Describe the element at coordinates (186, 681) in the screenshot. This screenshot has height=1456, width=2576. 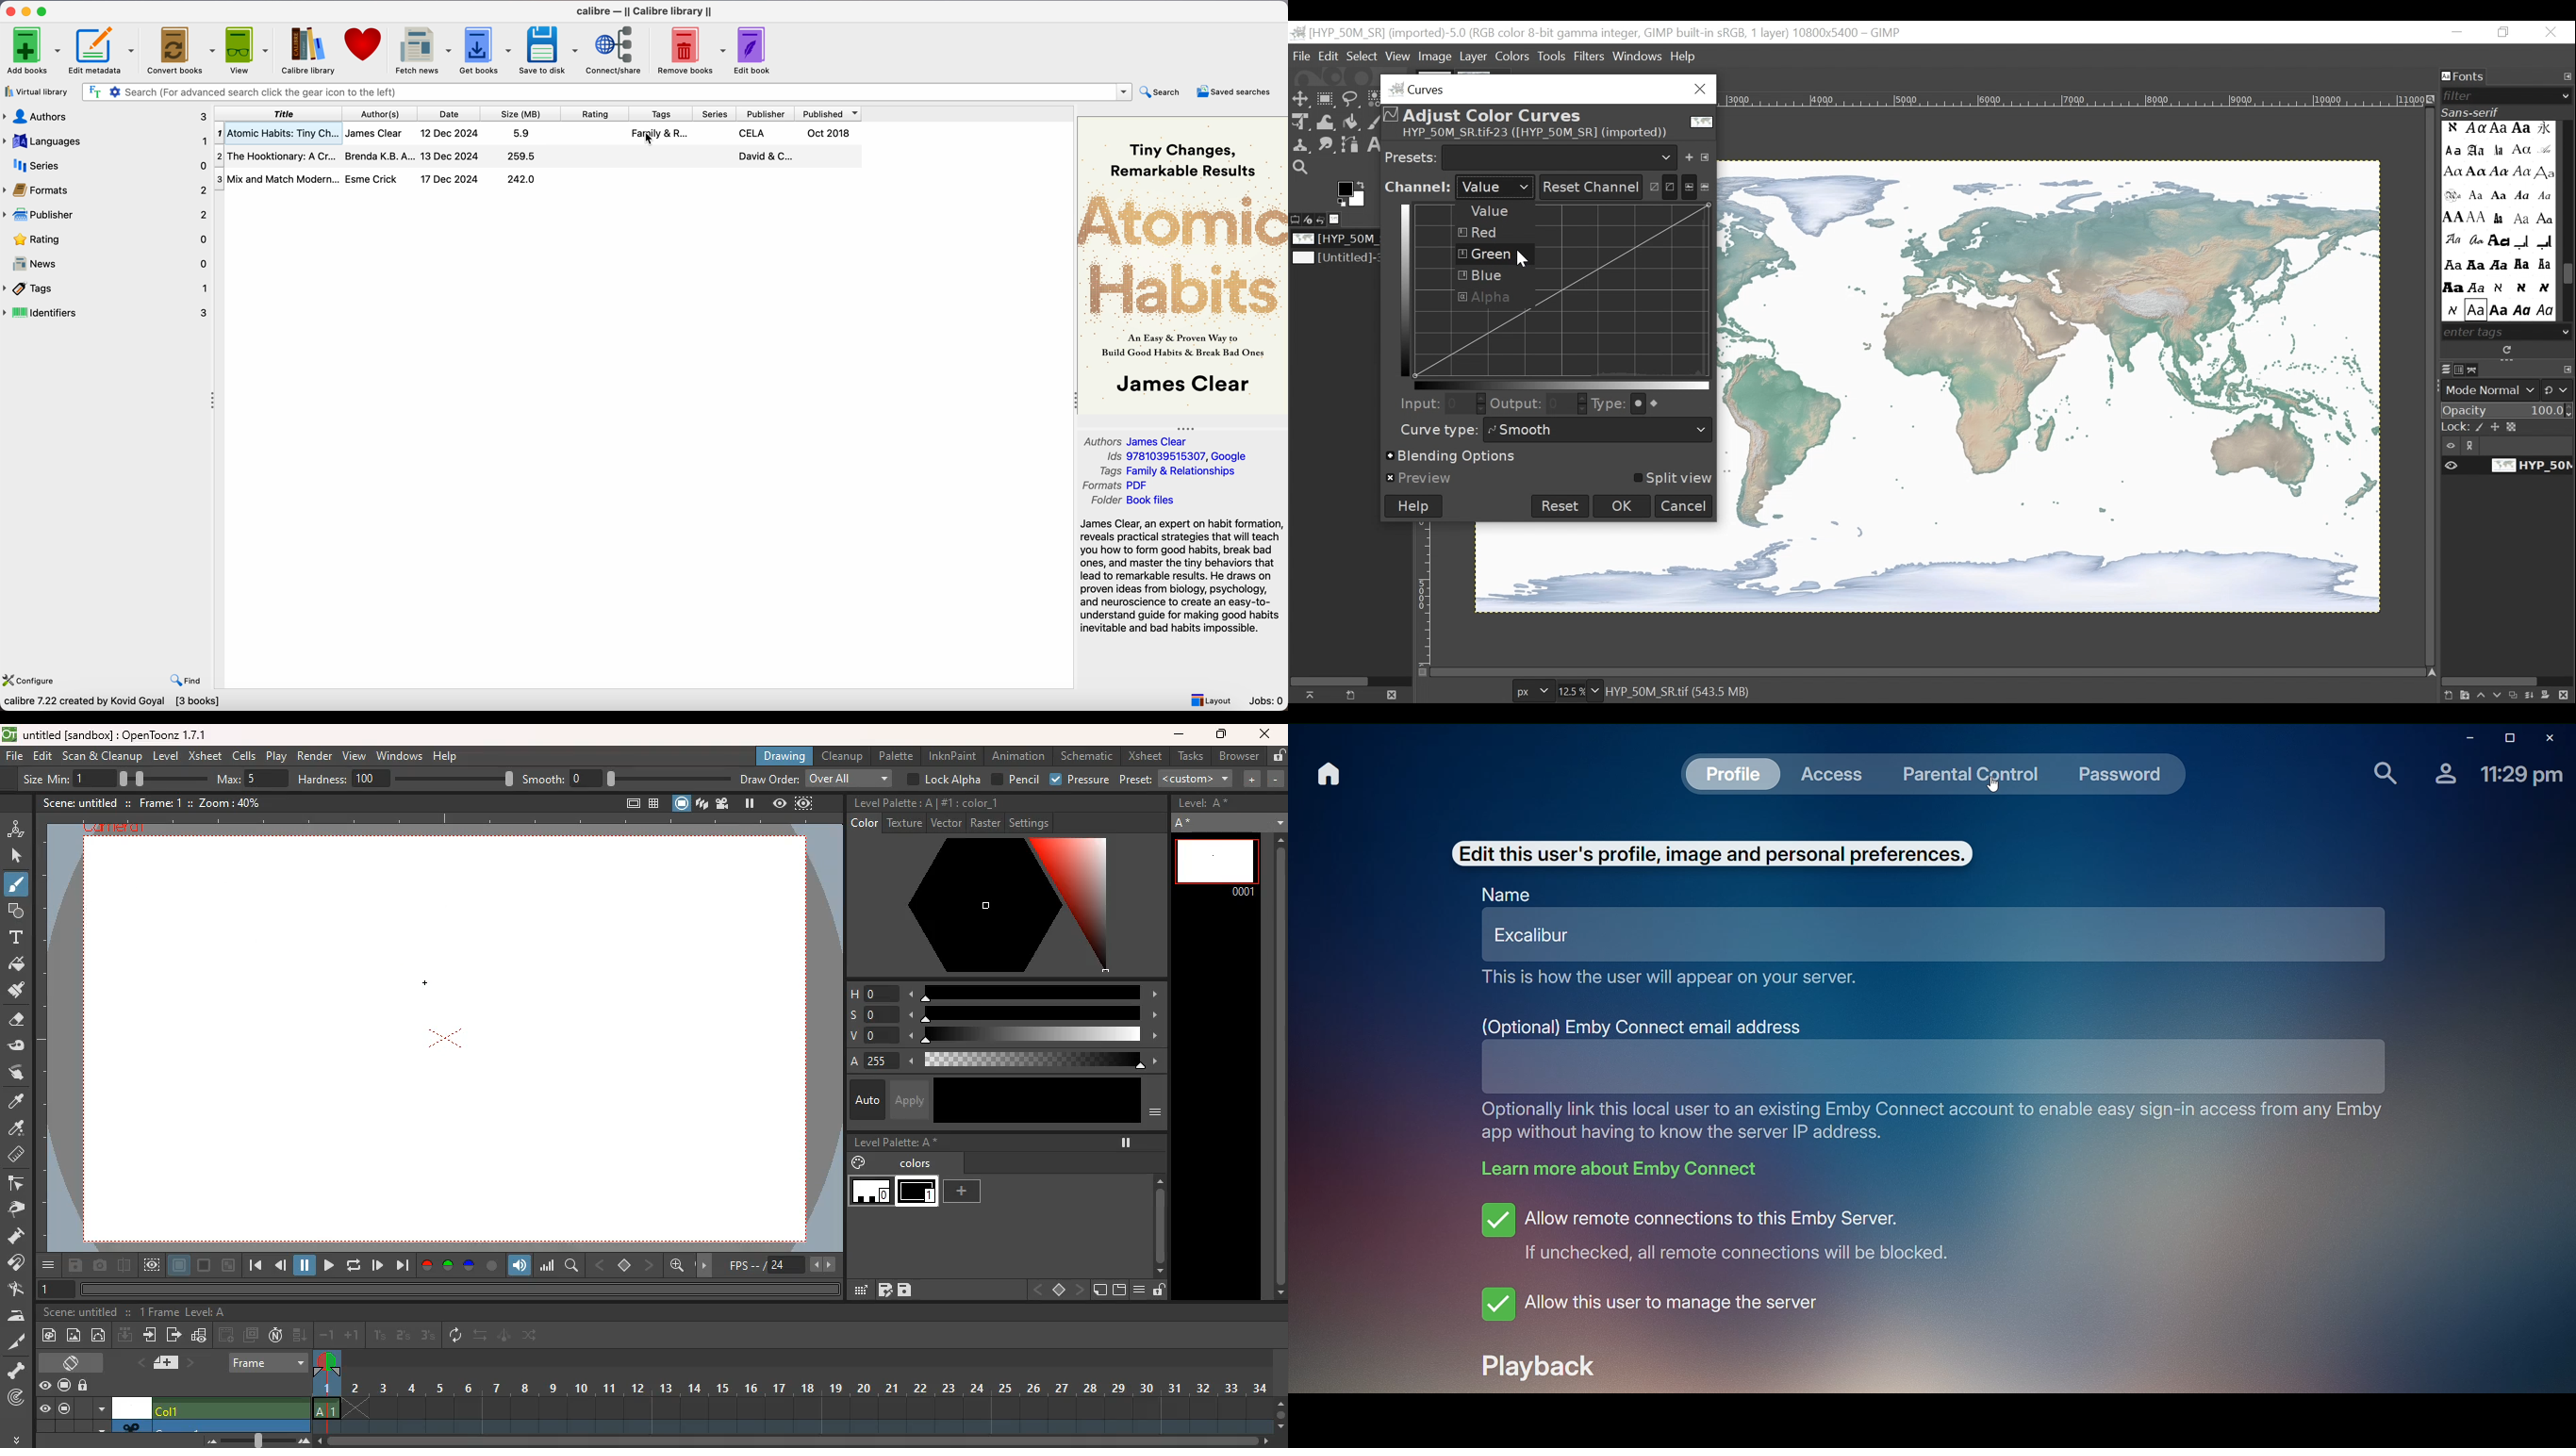
I see `find` at that location.